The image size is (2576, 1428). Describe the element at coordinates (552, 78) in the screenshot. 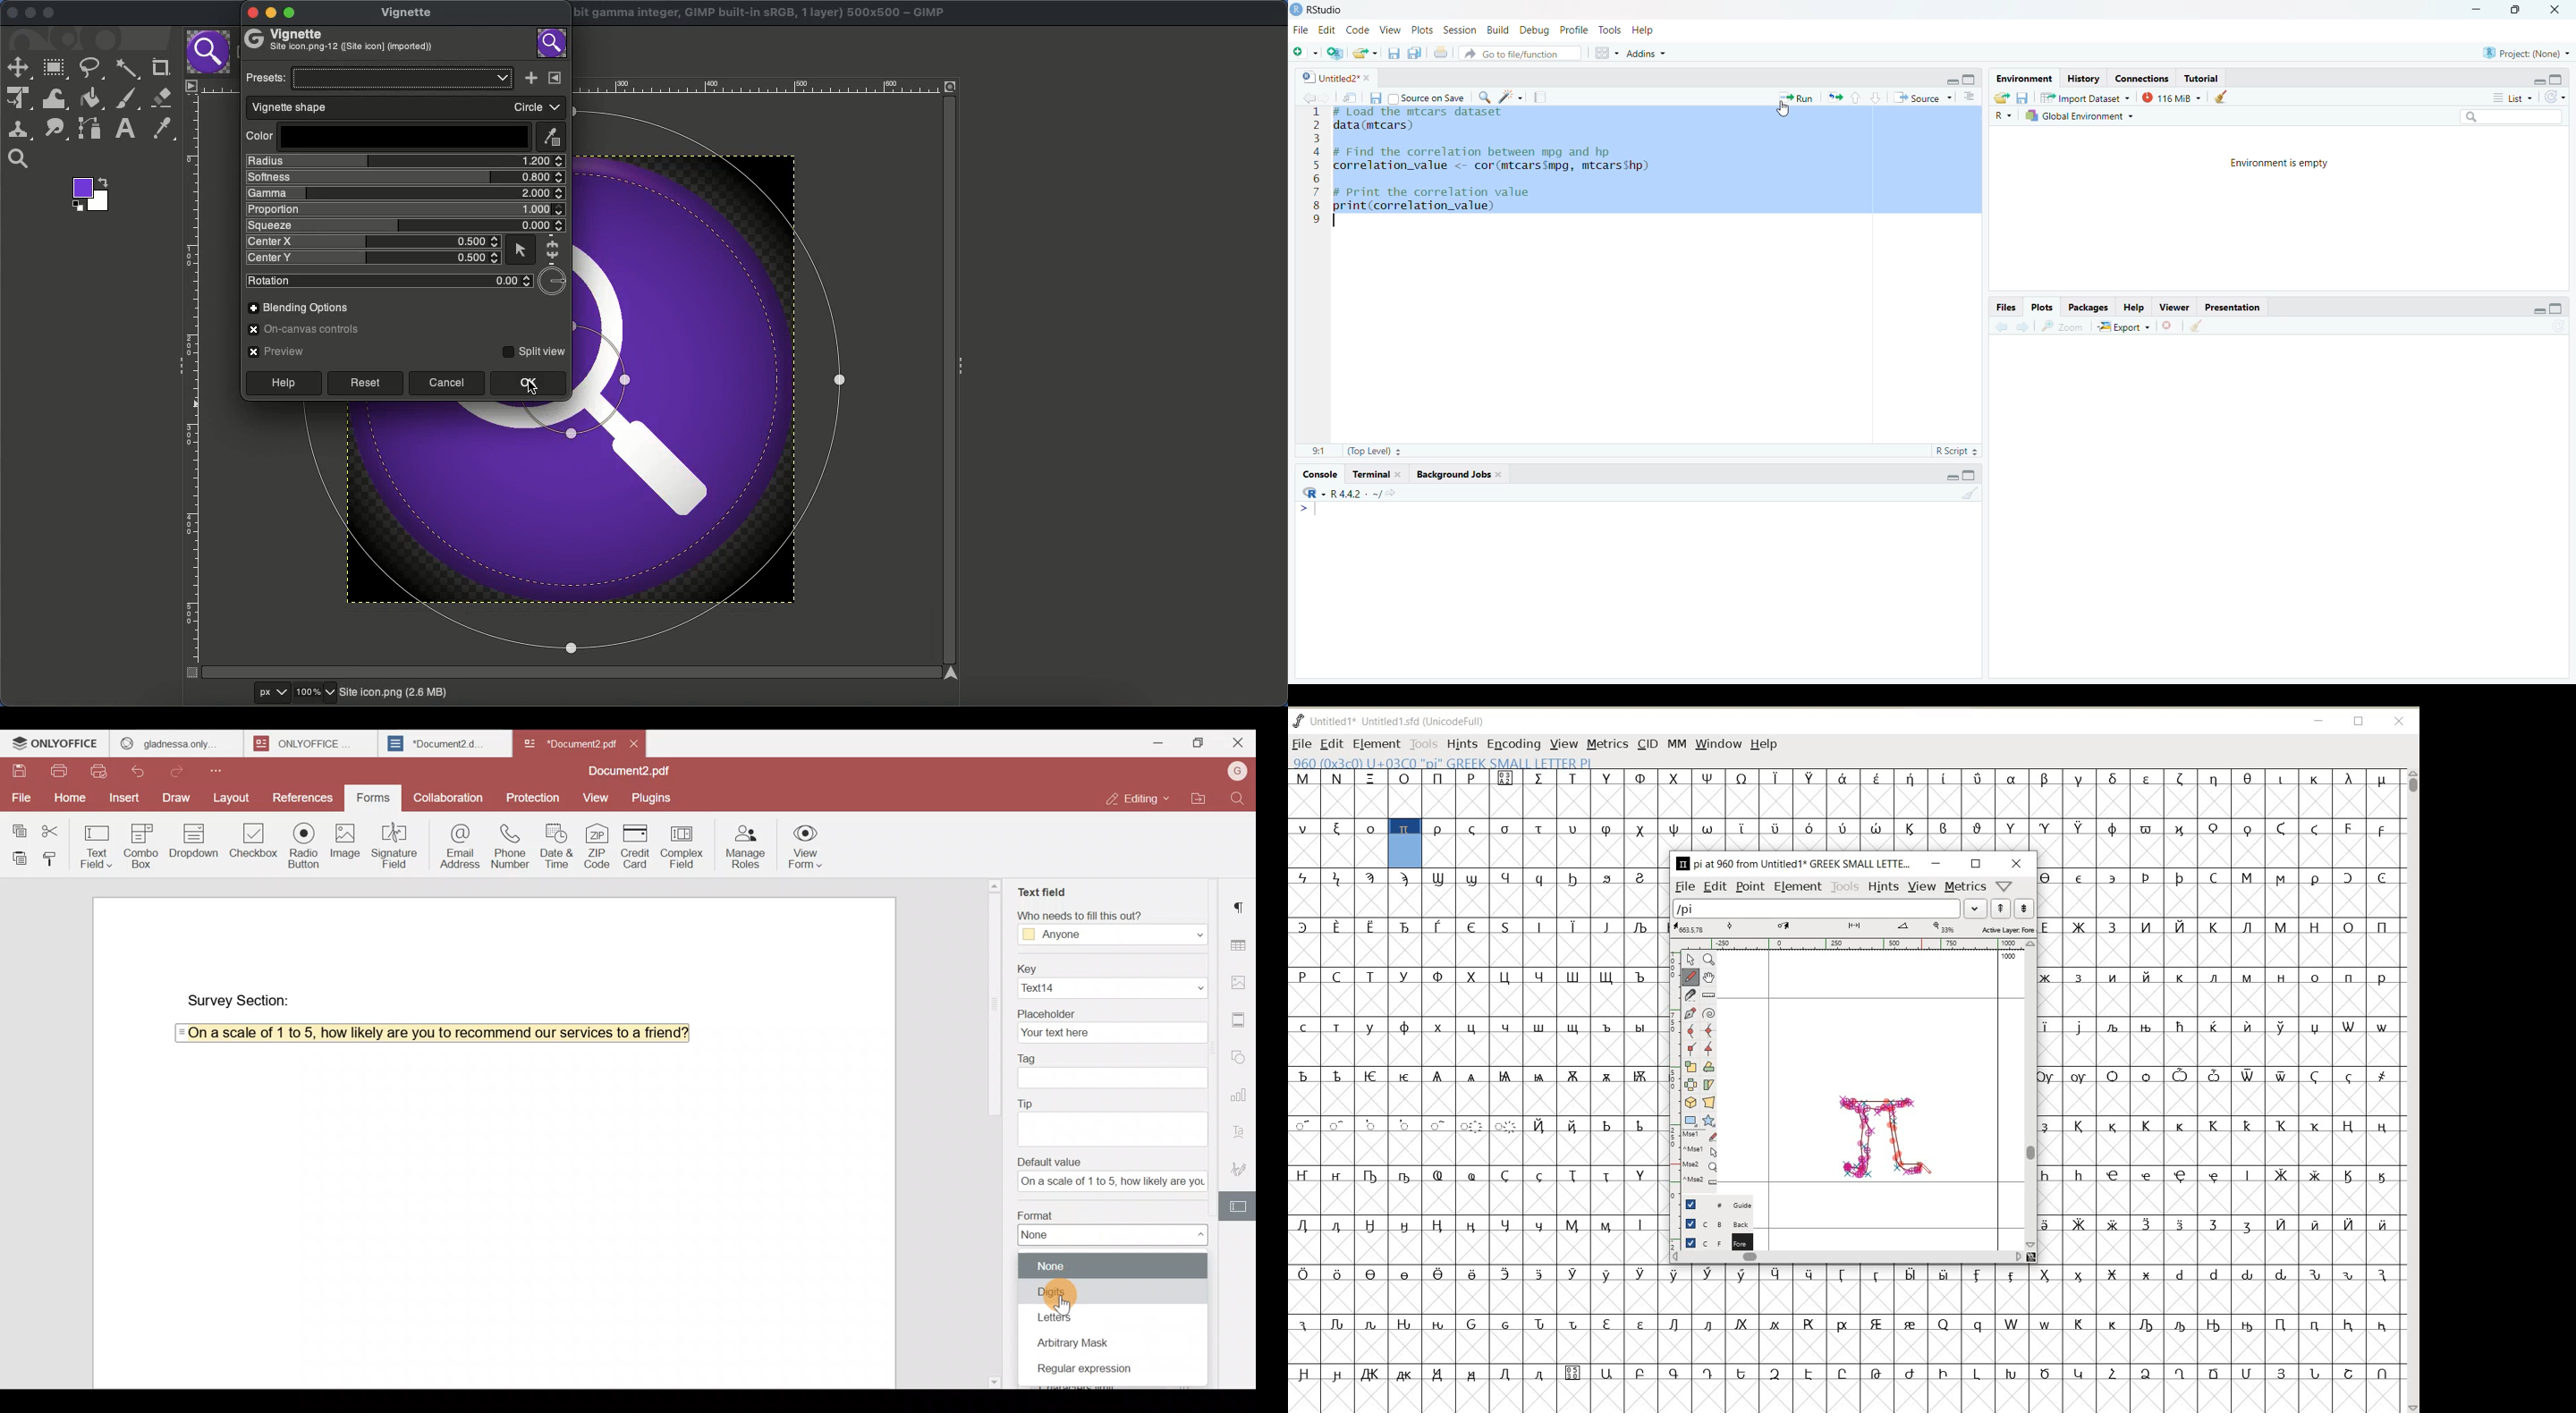

I see `Menu` at that location.